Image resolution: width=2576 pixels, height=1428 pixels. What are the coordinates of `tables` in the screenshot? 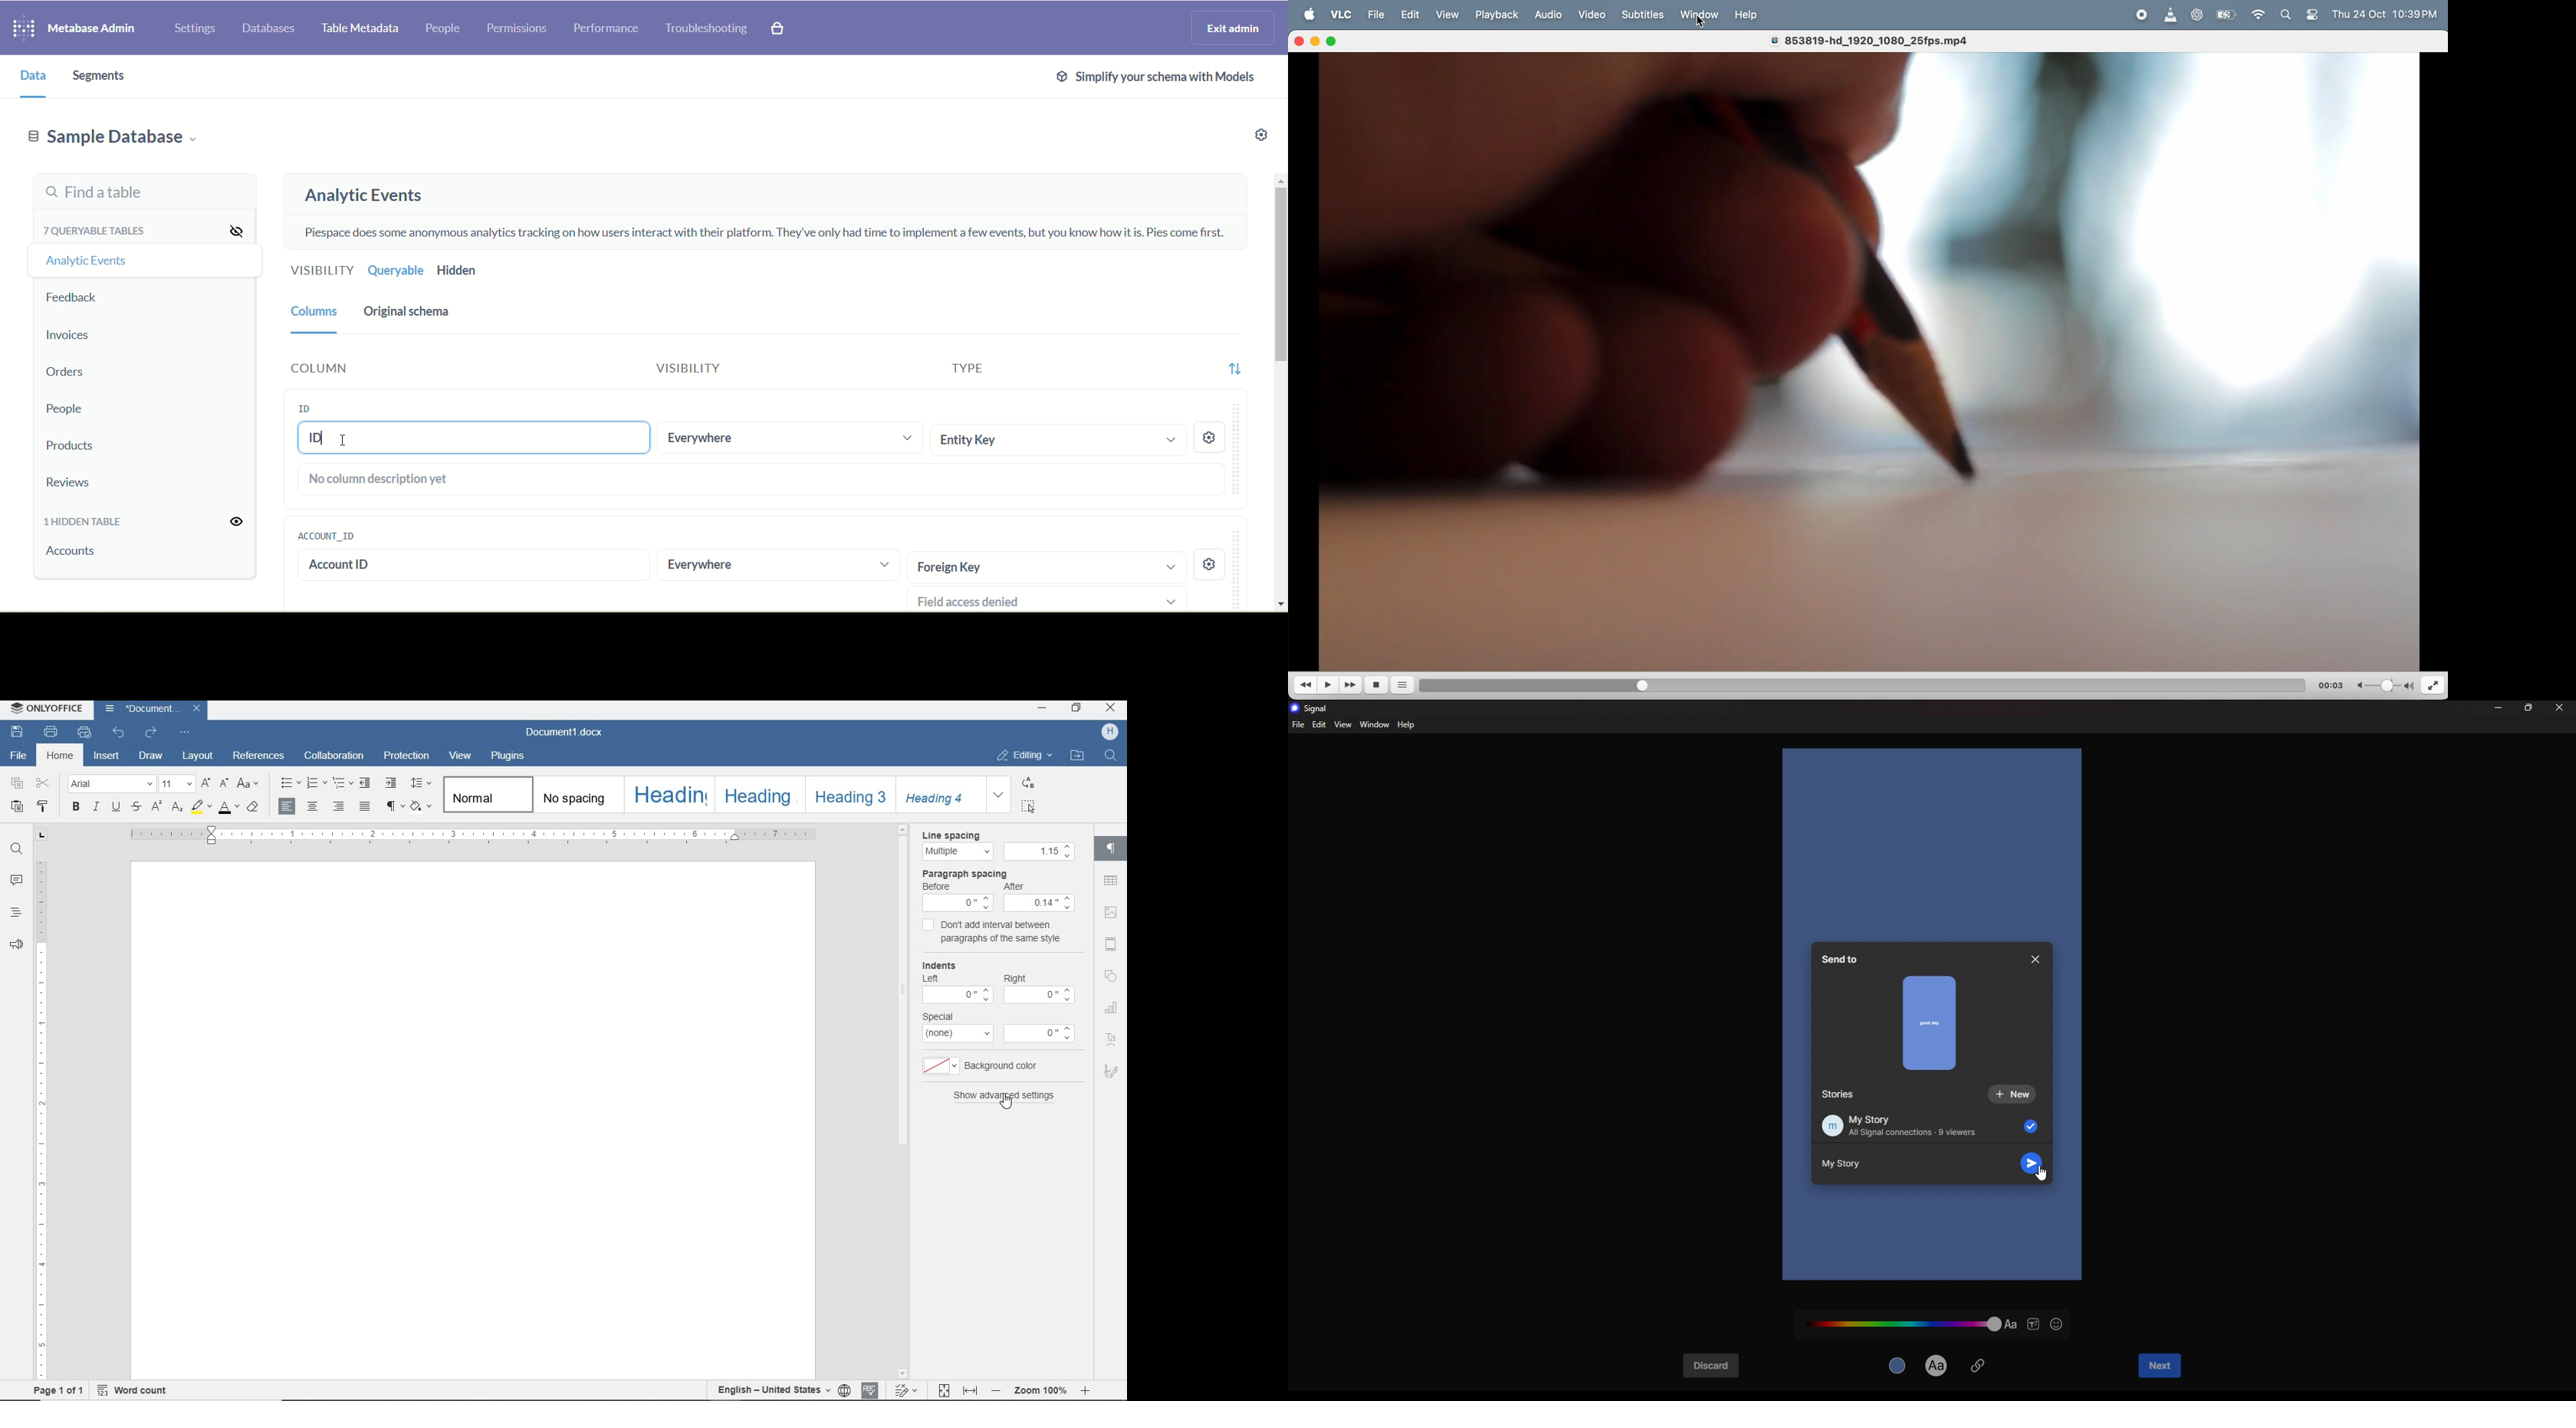 It's located at (1112, 880).